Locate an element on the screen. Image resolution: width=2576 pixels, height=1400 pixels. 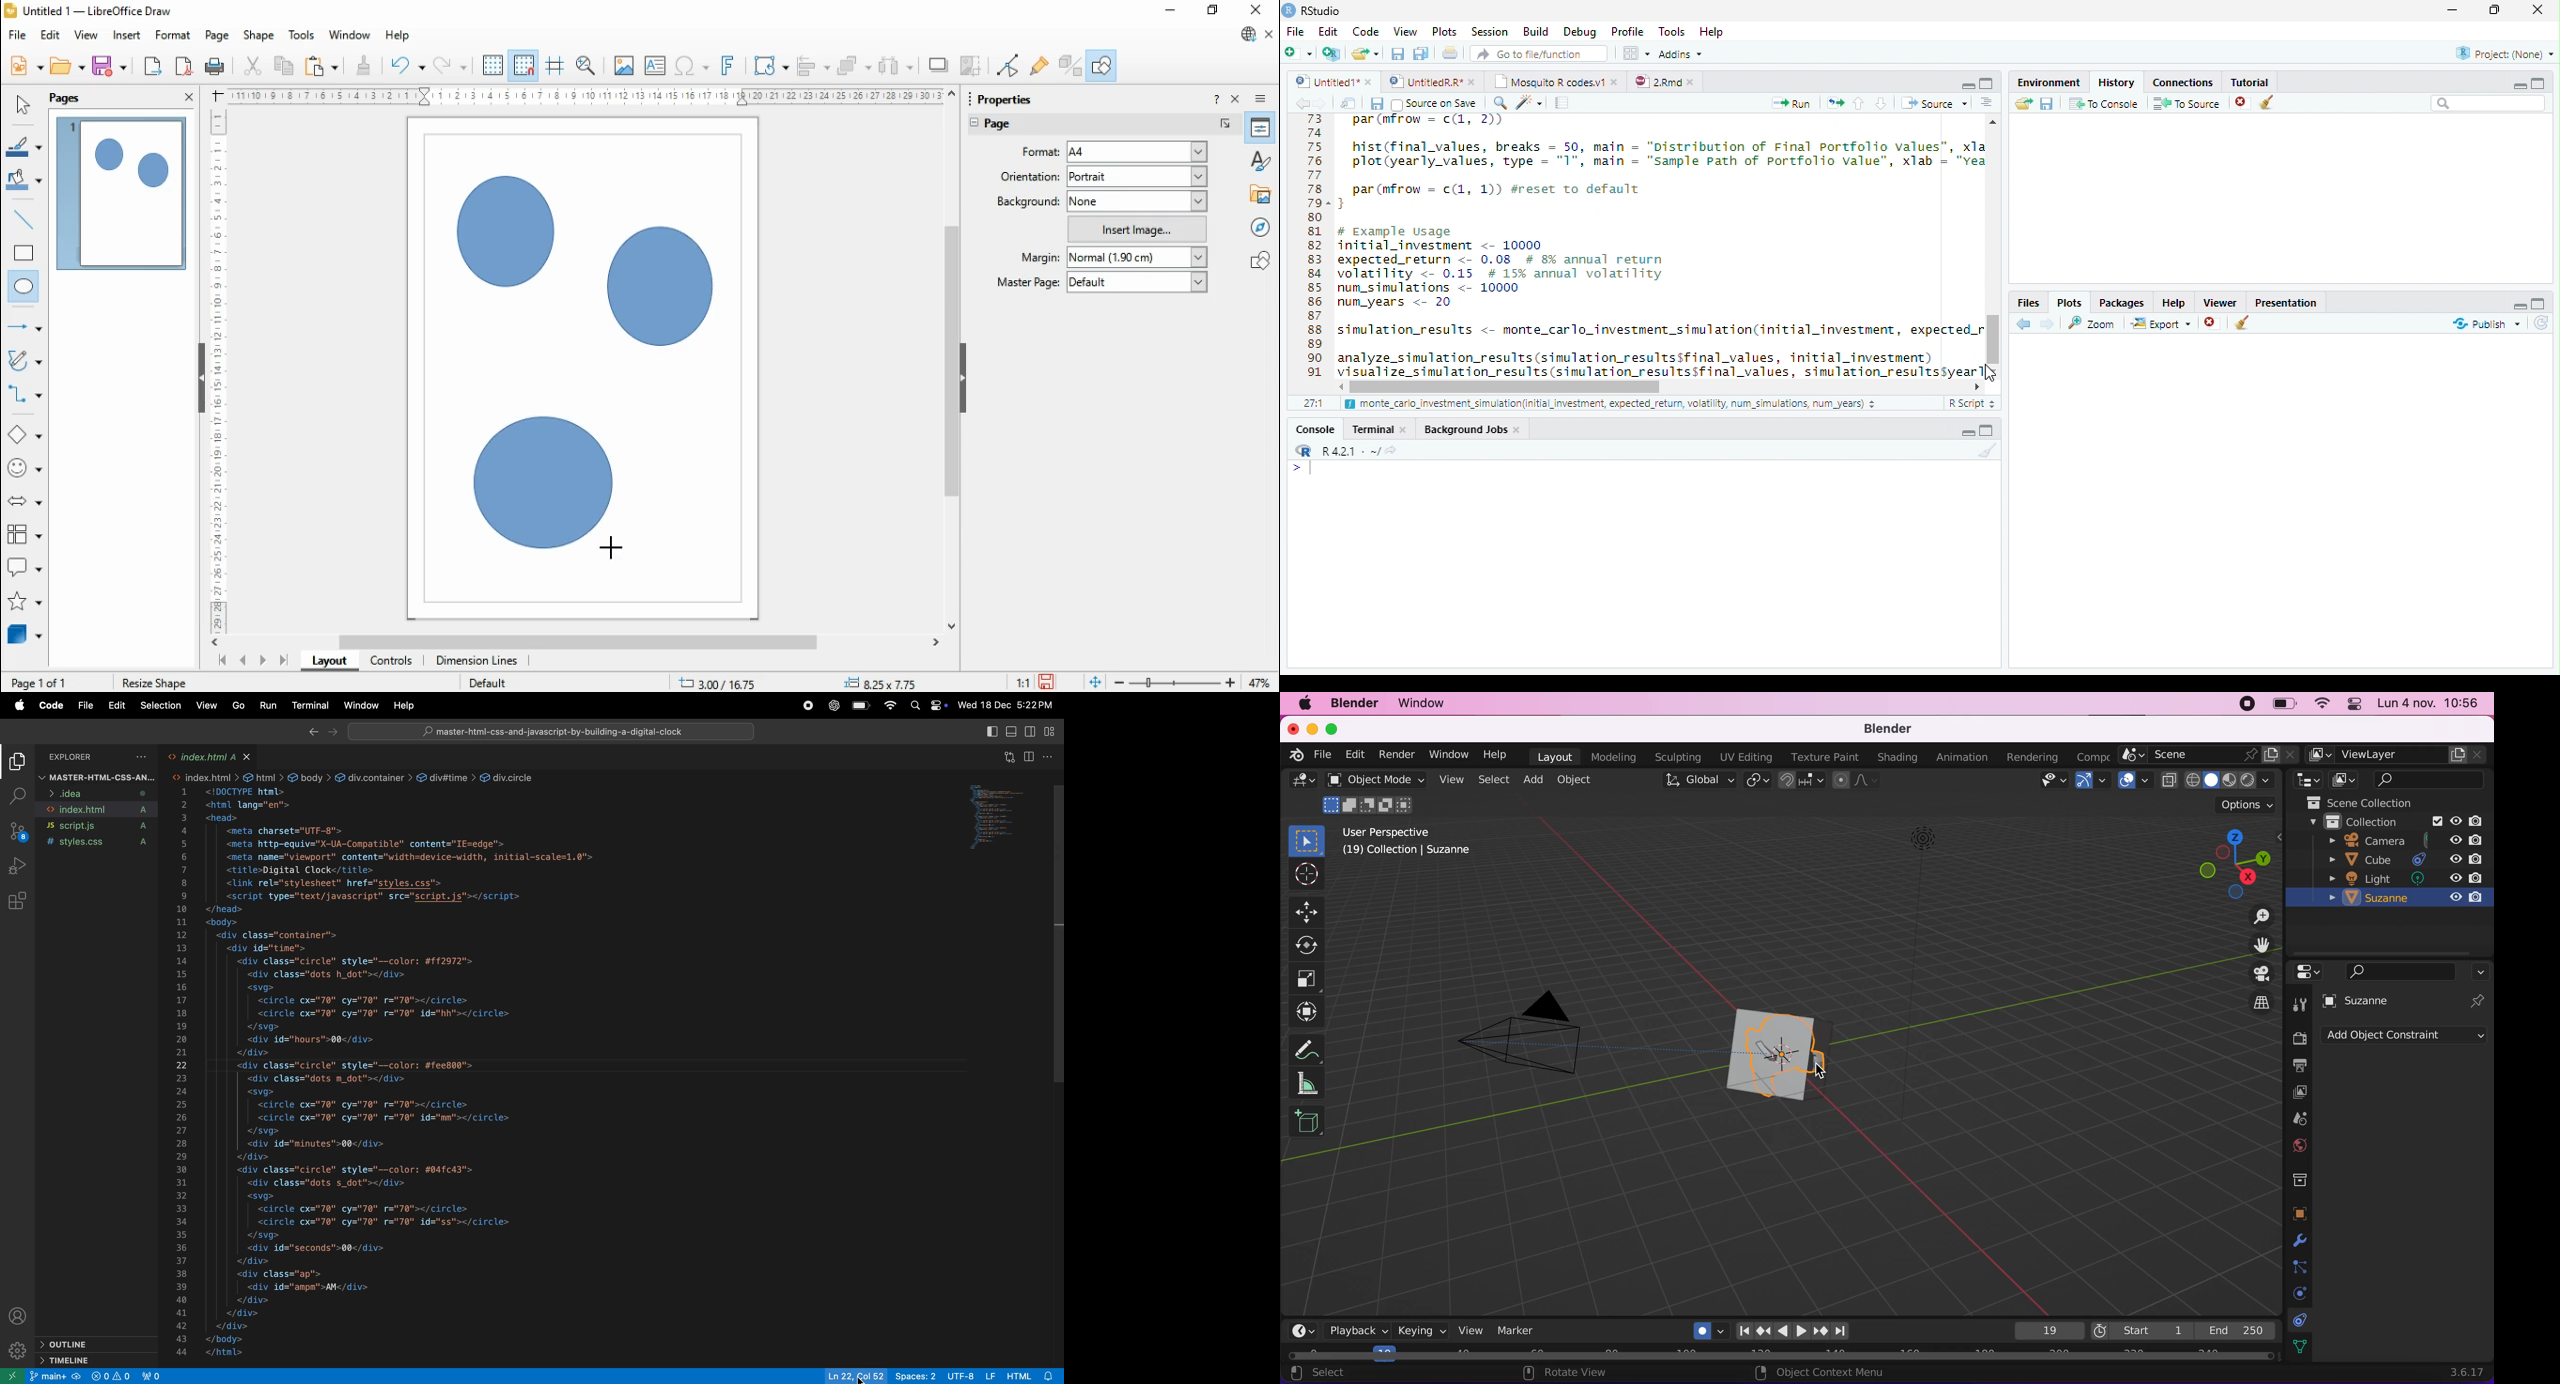
Save current file is located at coordinates (1396, 53).